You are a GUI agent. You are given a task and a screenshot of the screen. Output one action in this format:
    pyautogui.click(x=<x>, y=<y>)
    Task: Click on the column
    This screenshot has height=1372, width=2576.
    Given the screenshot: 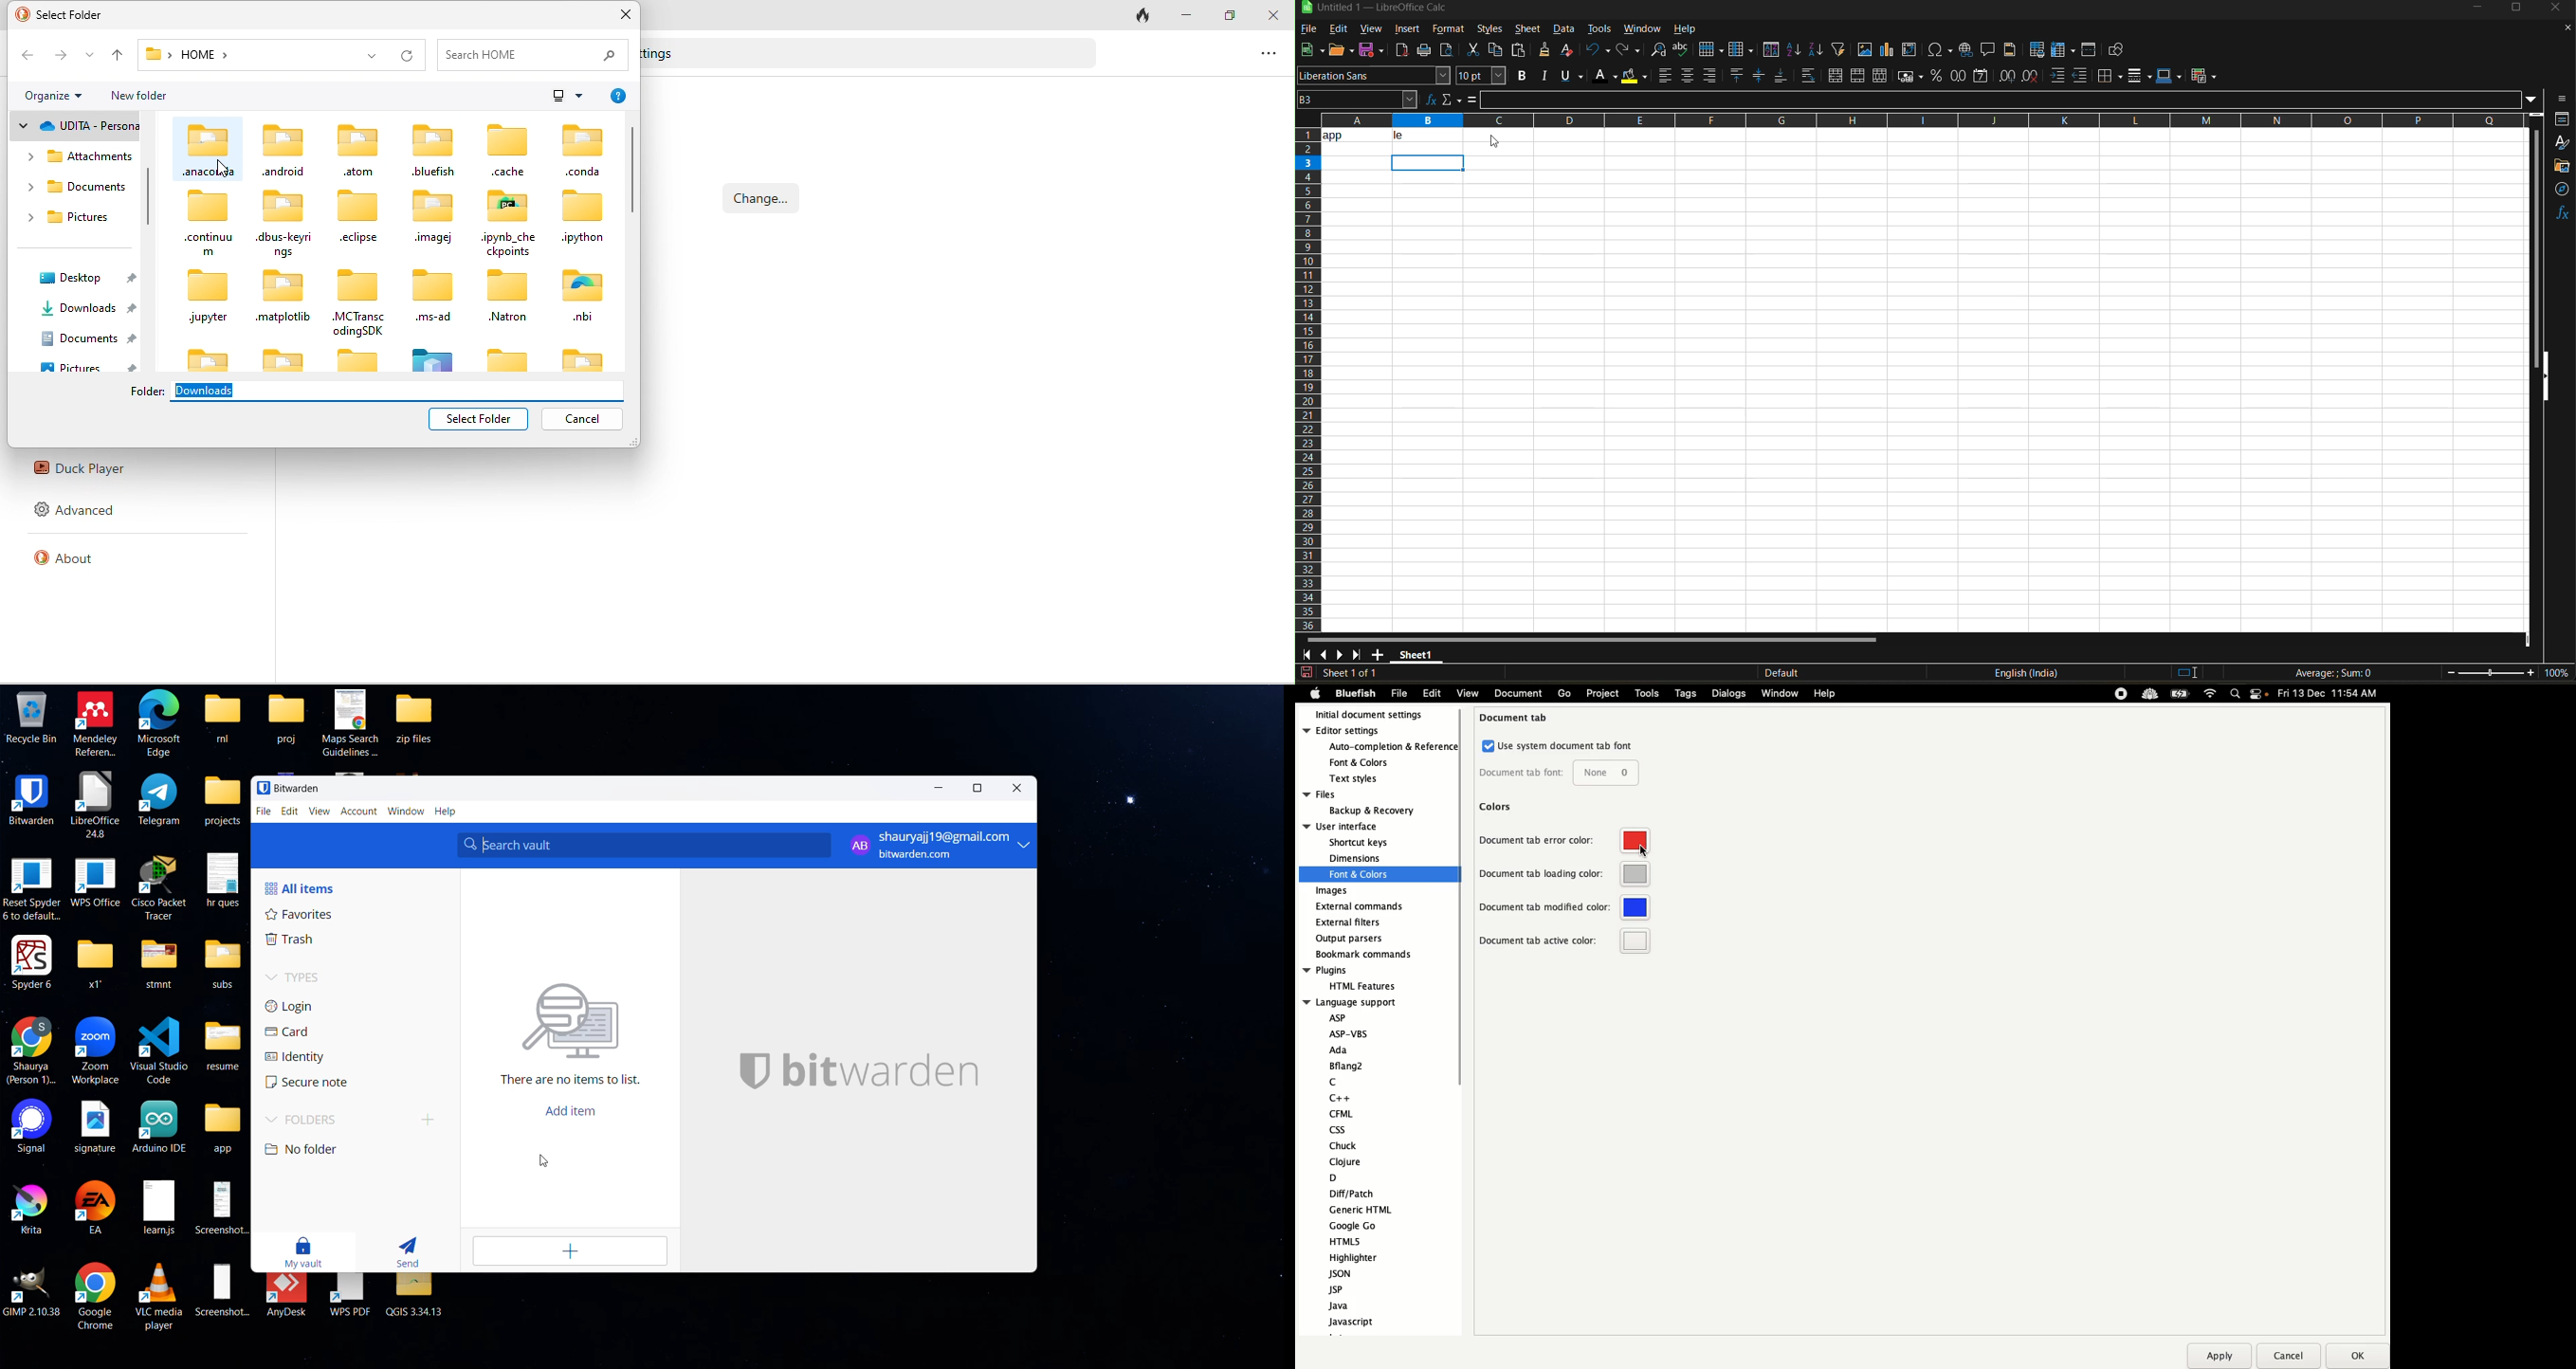 What is the action you would take?
    pyautogui.click(x=1743, y=51)
    